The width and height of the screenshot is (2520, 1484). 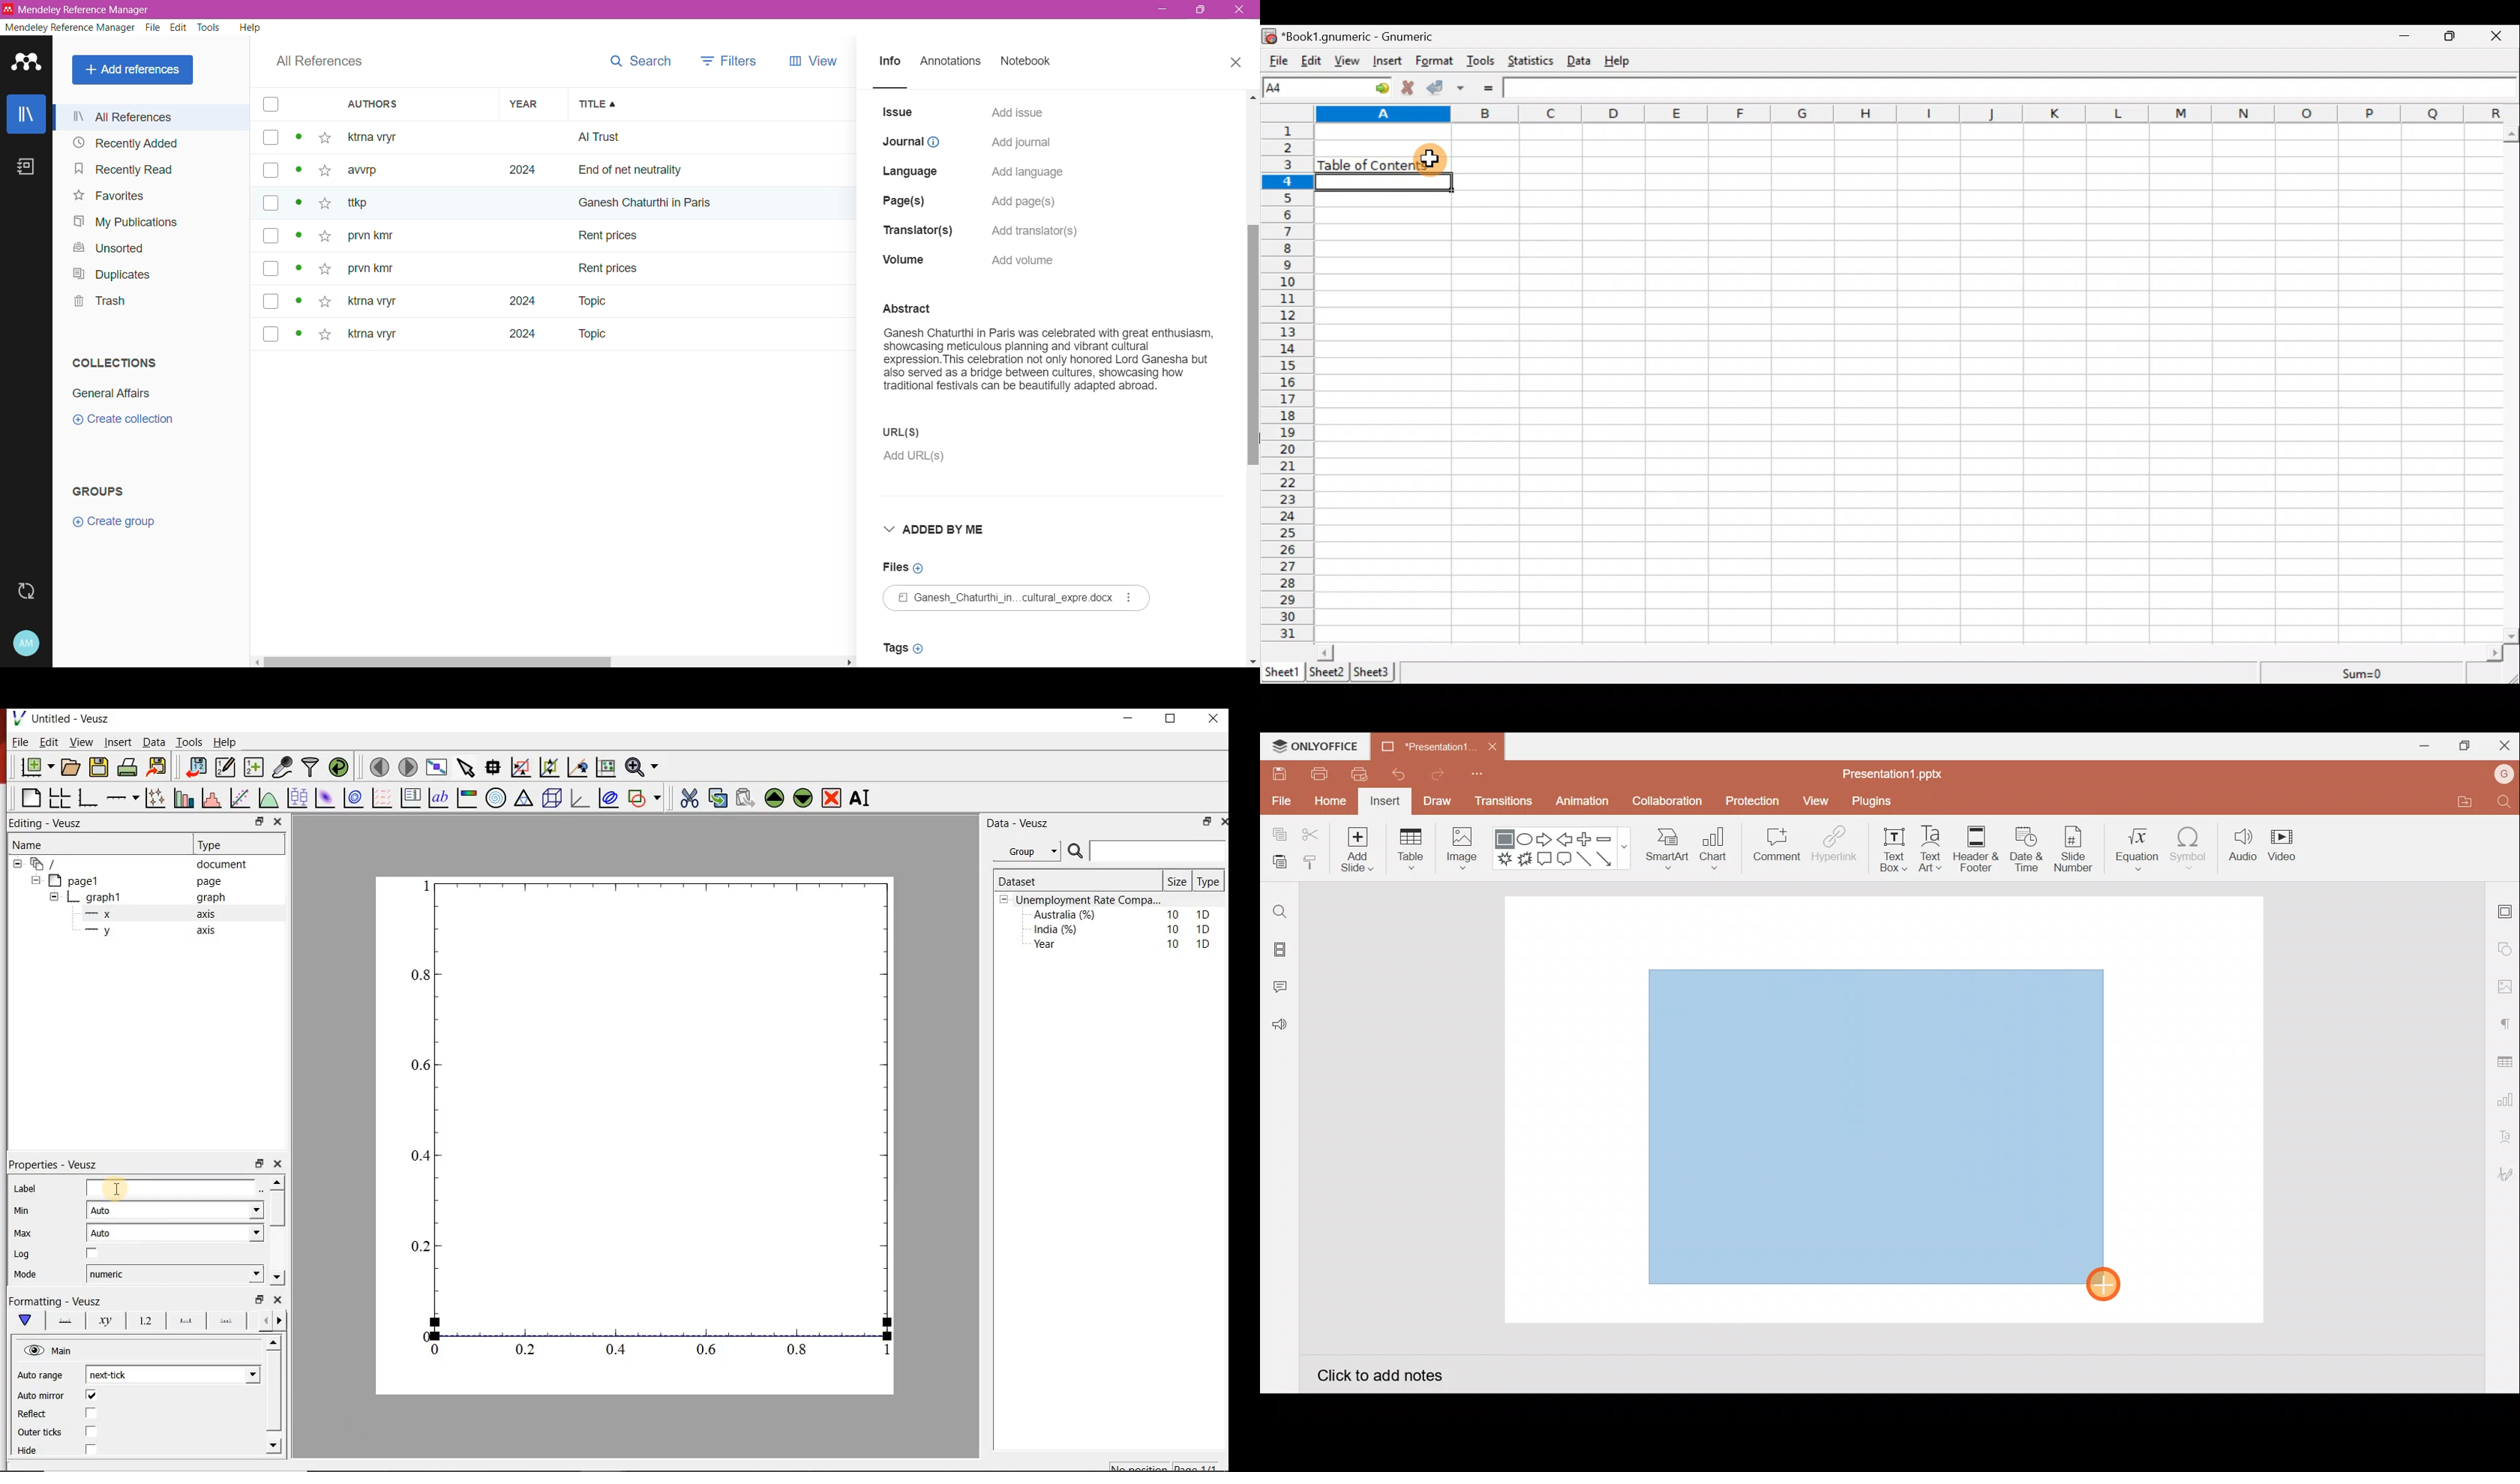 I want to click on Draw, so click(x=1437, y=800).